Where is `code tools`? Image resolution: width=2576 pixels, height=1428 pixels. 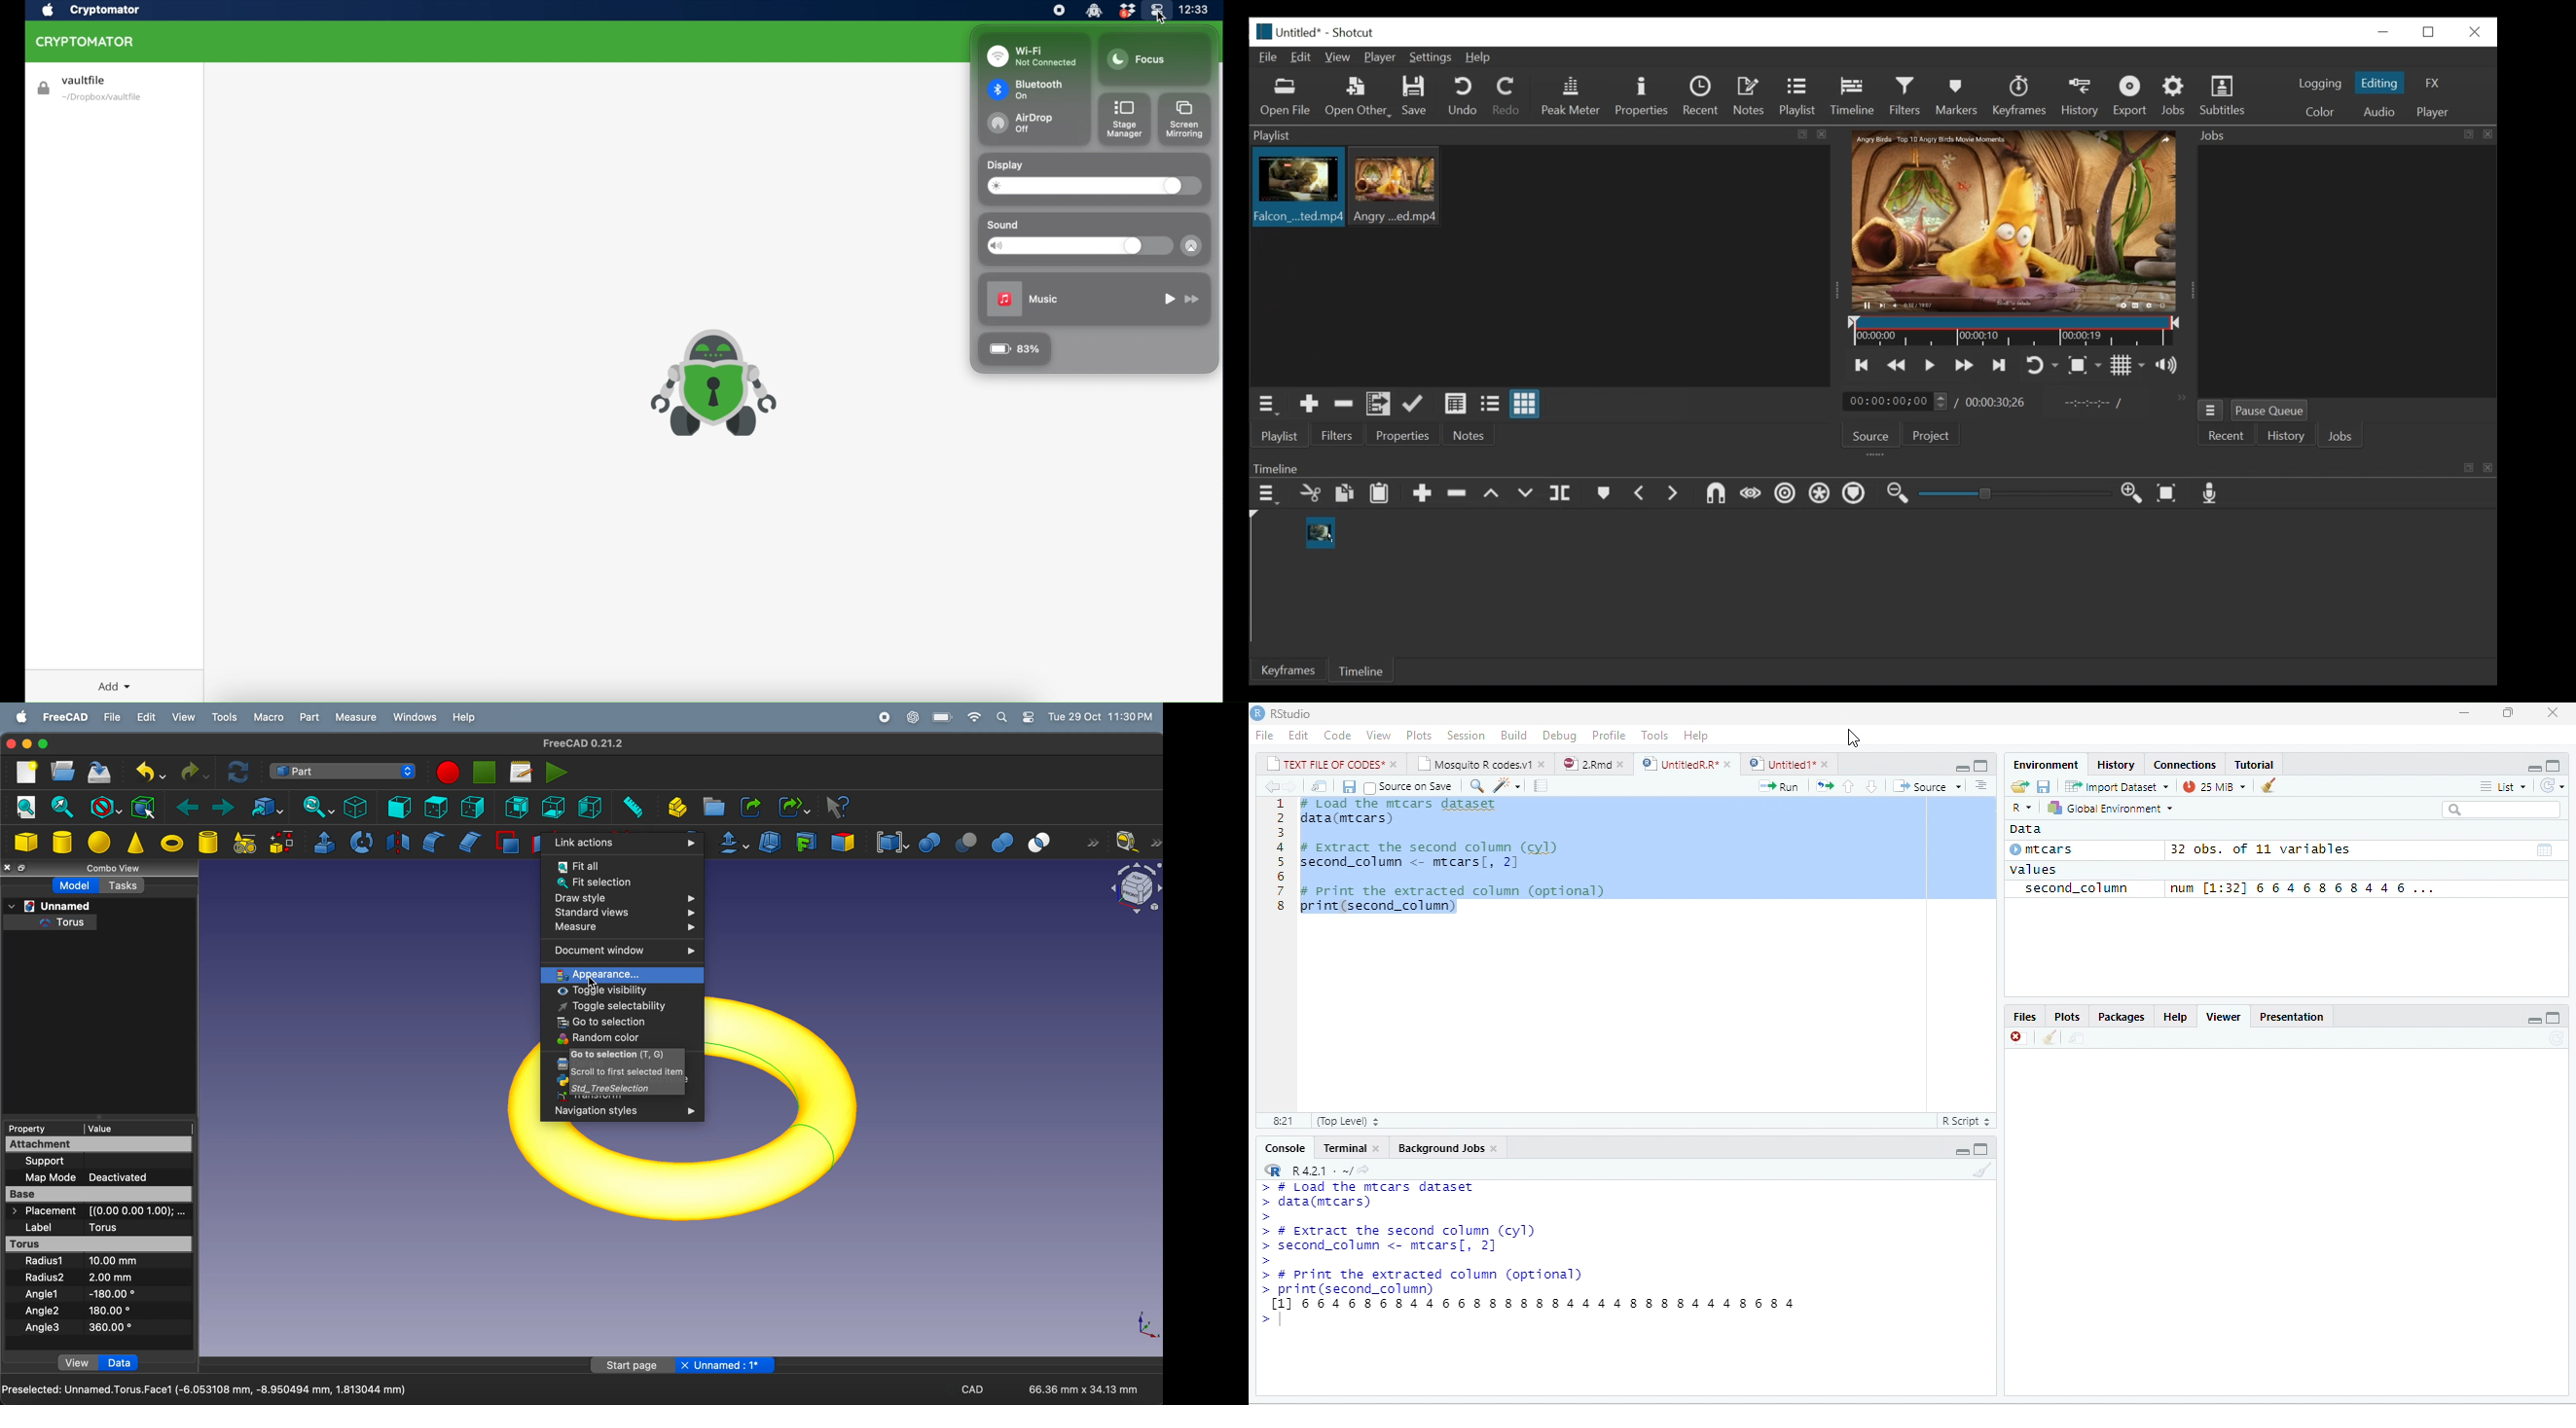 code tools is located at coordinates (1507, 785).